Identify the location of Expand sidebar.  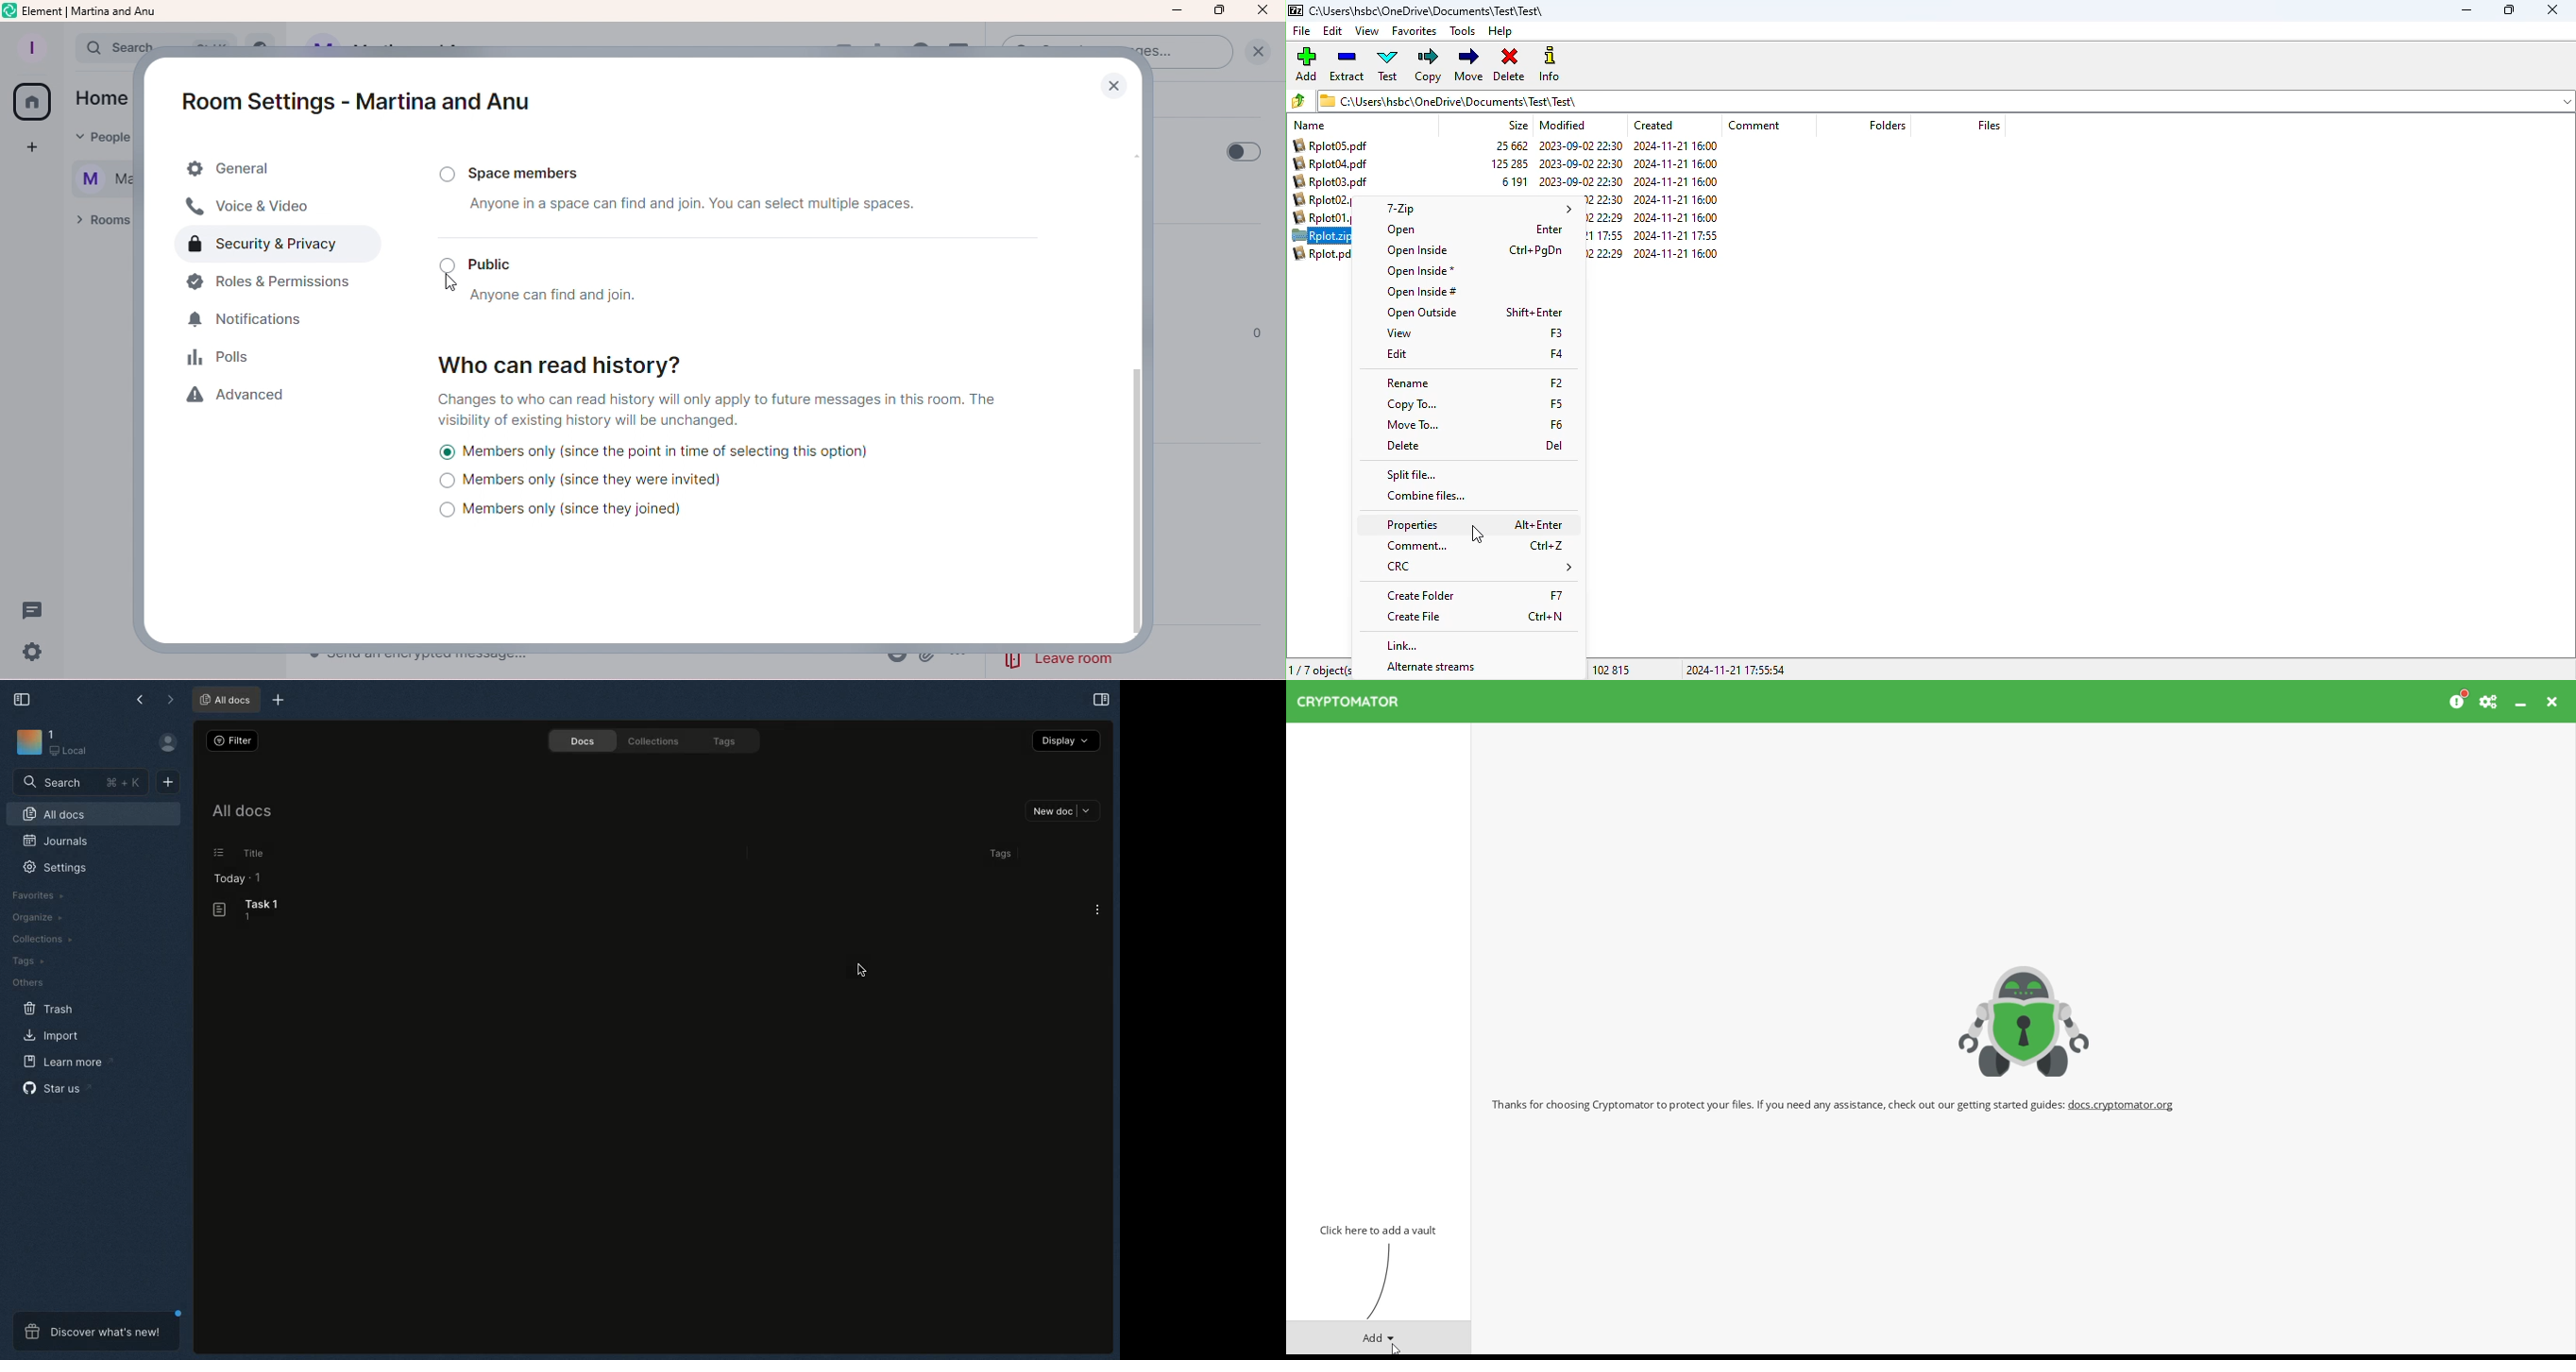
(1101, 699).